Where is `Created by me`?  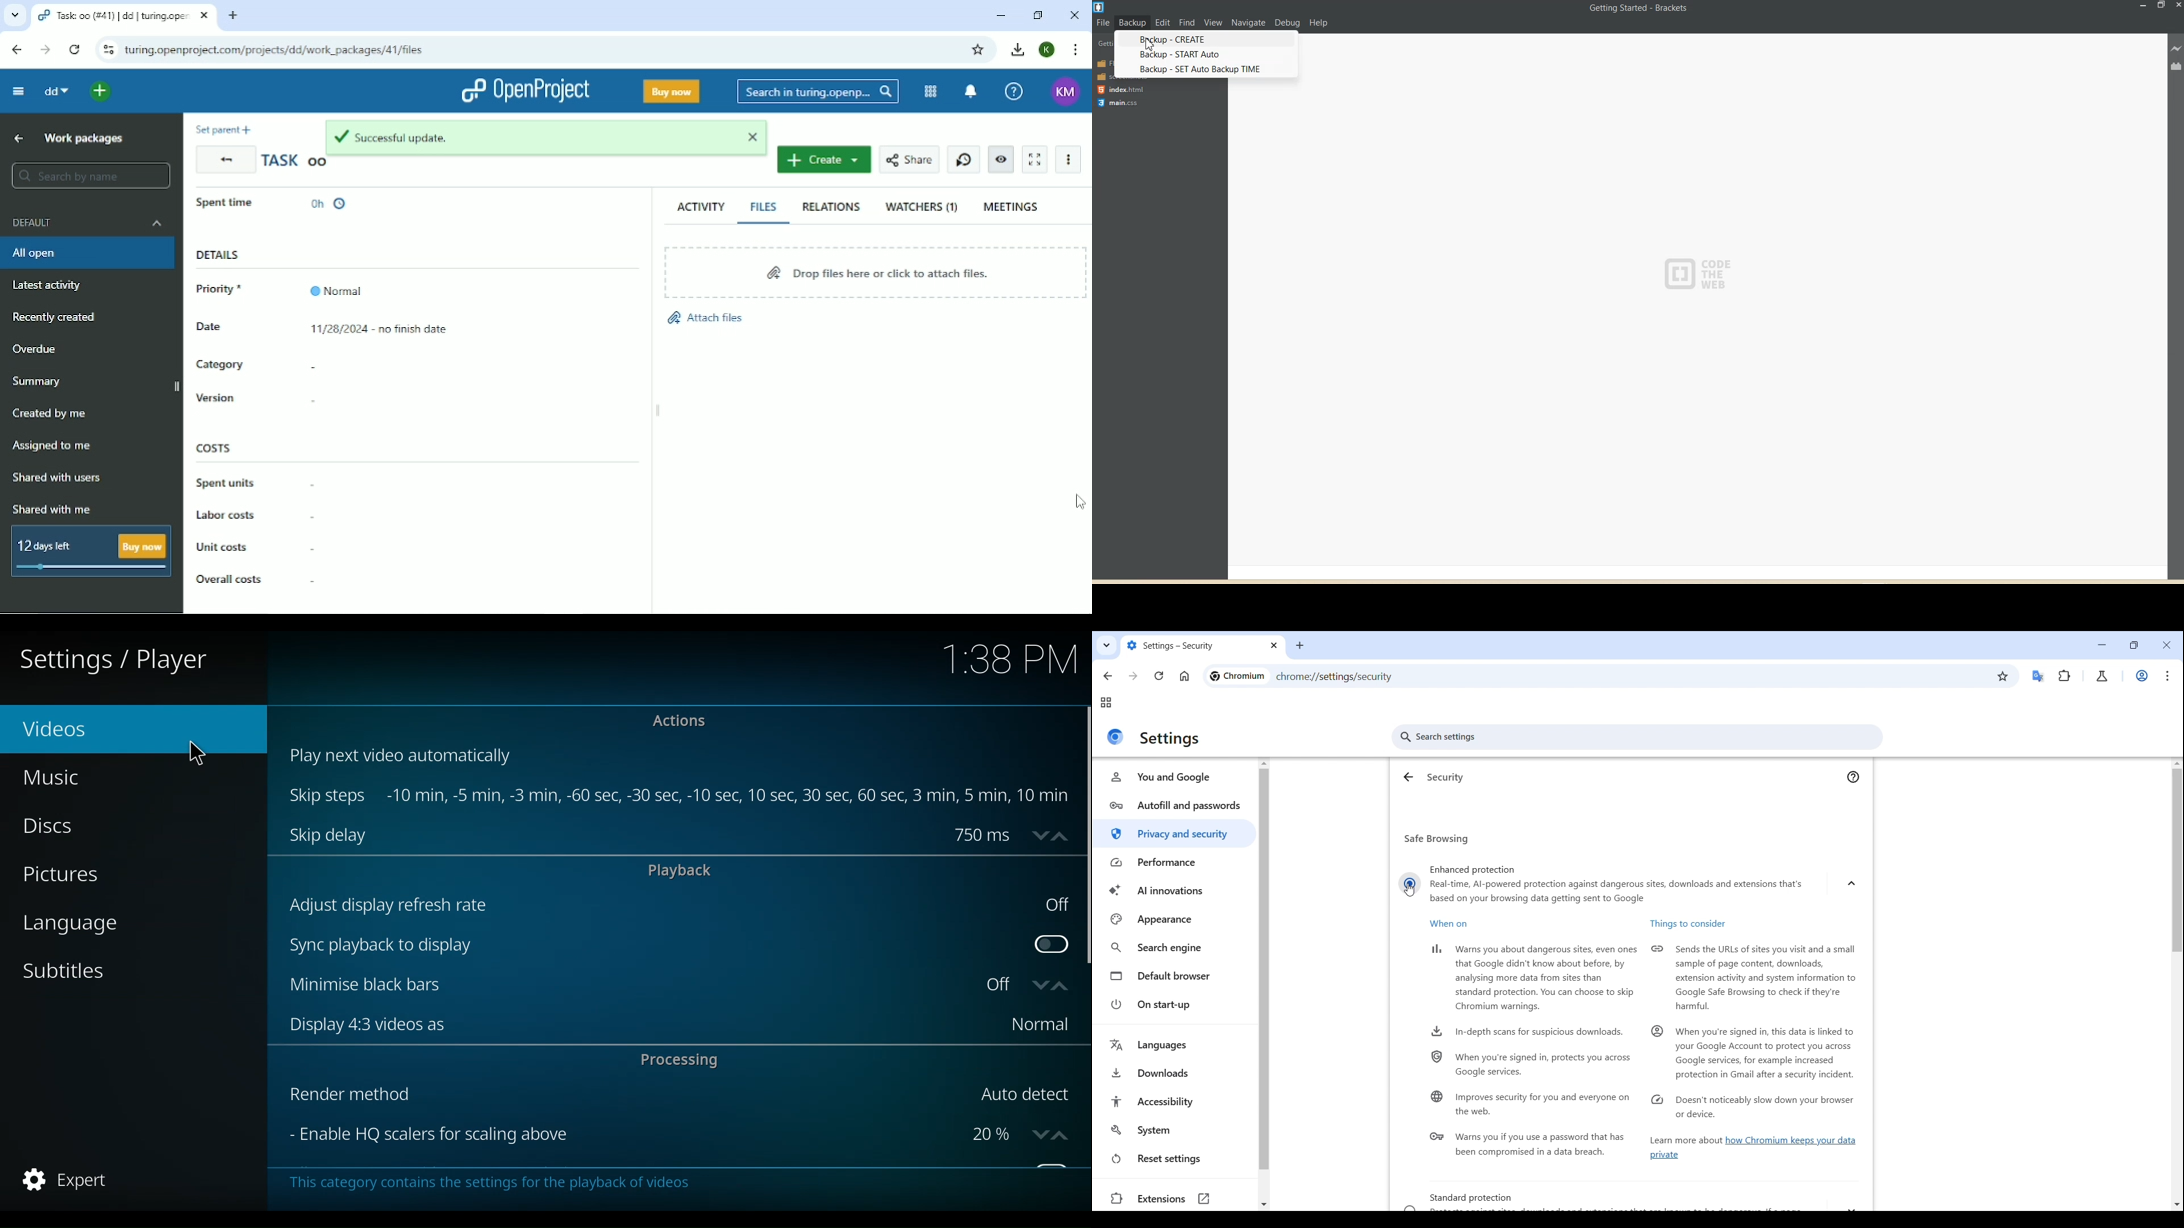
Created by me is located at coordinates (53, 413).